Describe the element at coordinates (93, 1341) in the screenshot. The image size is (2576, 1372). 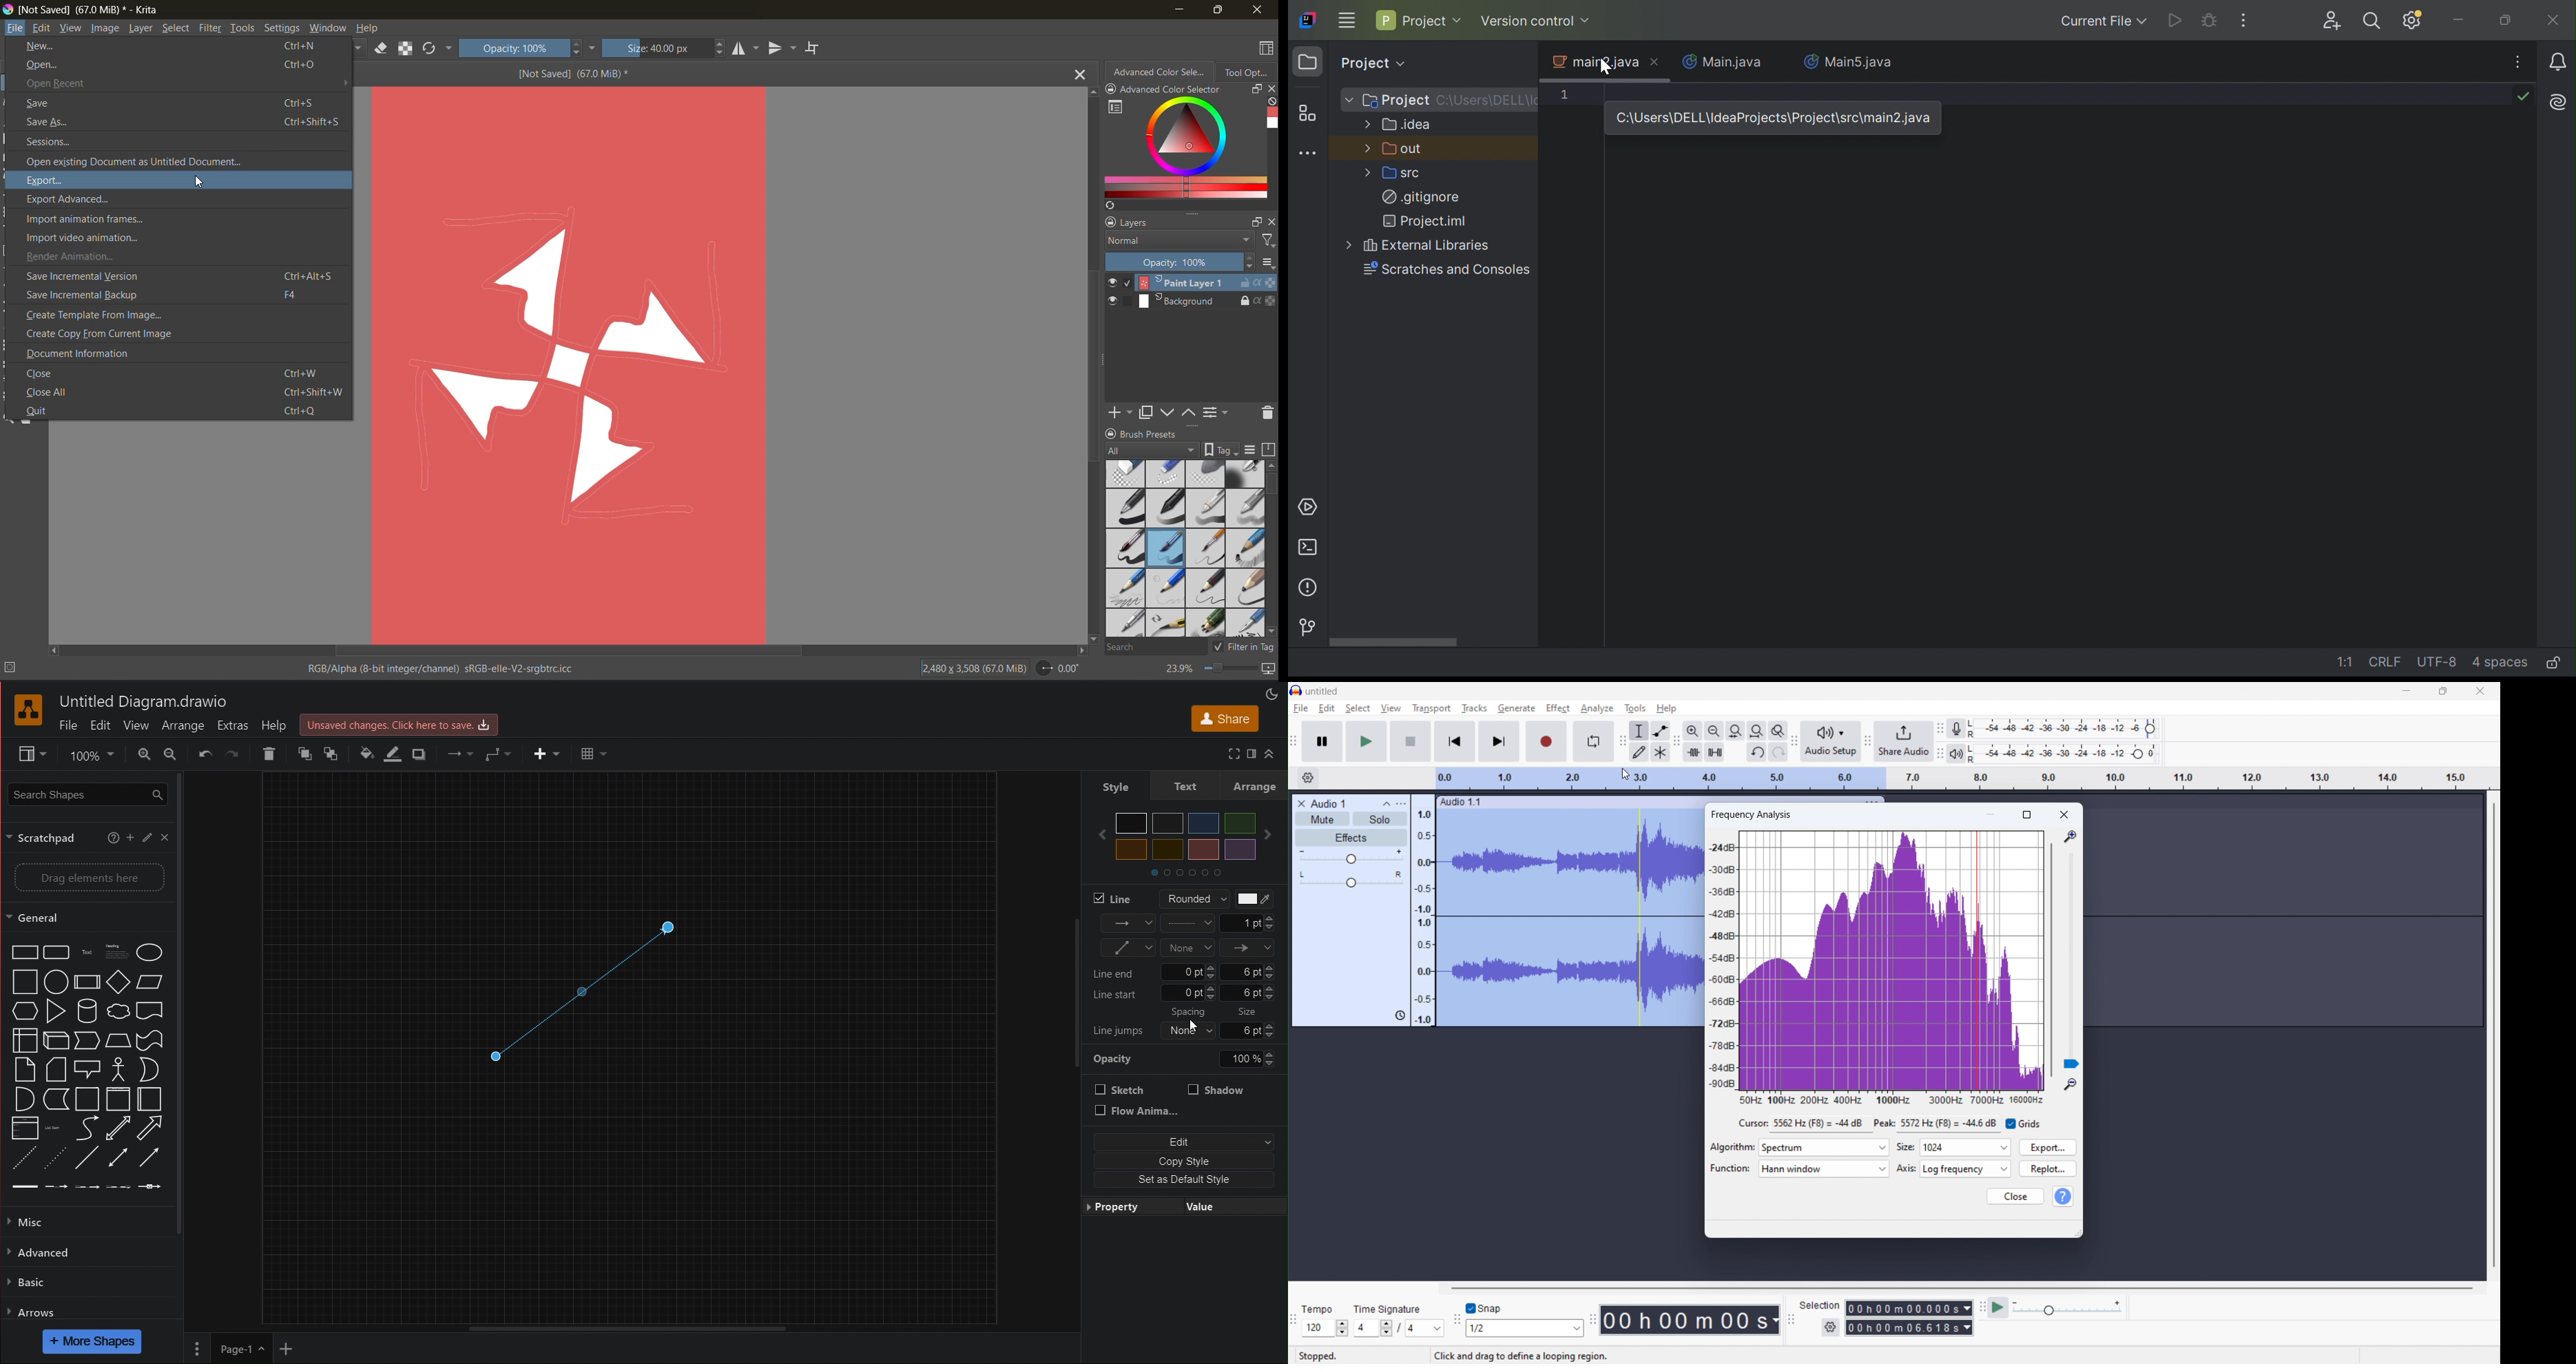
I see `More Shapes` at that location.